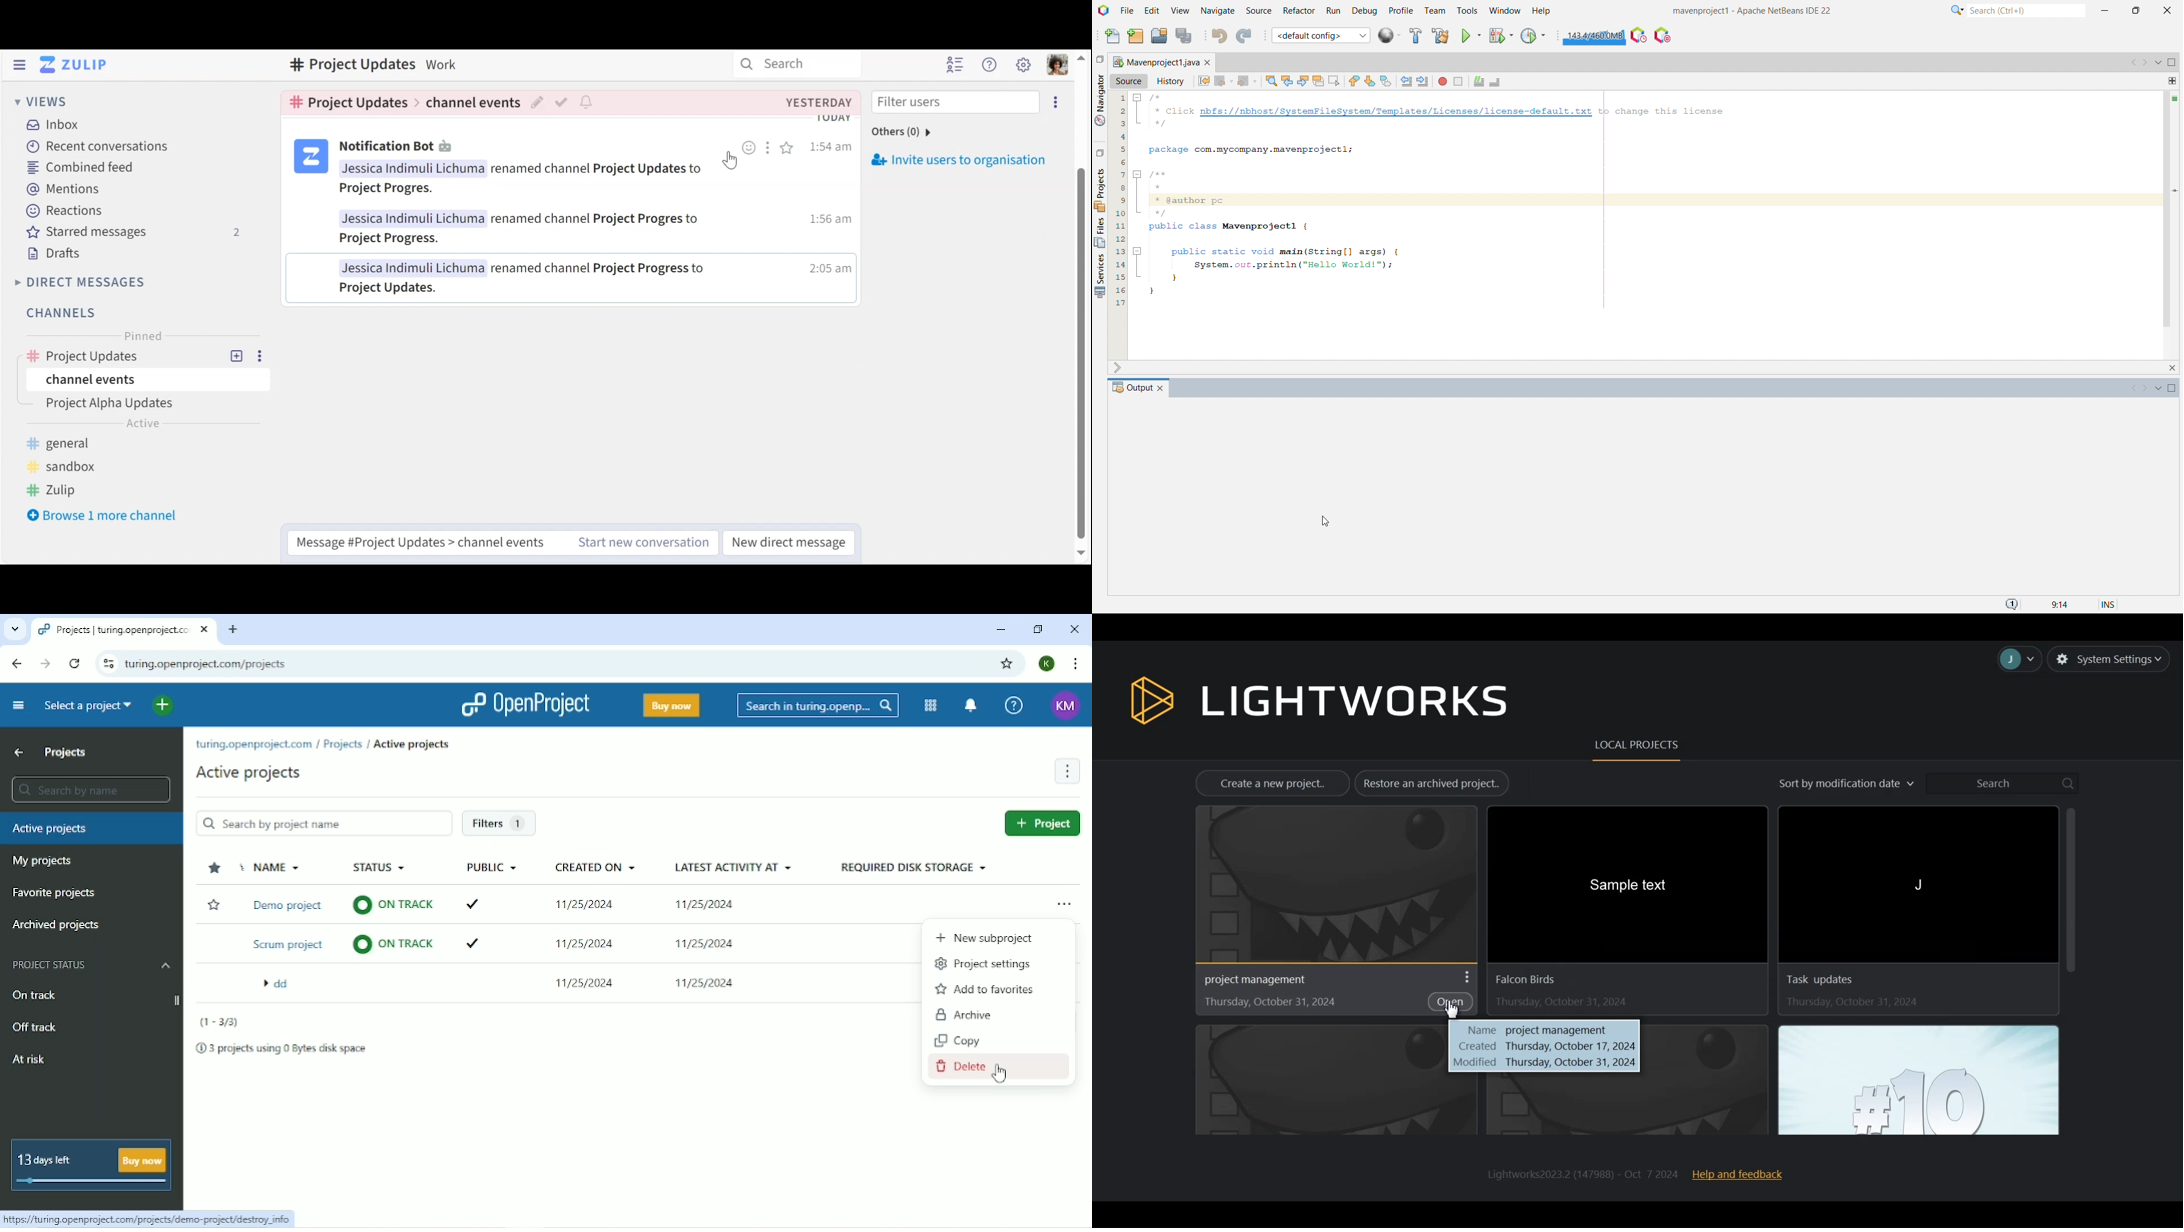  Describe the element at coordinates (1562, 1001) in the screenshot. I see `Thursday` at that location.